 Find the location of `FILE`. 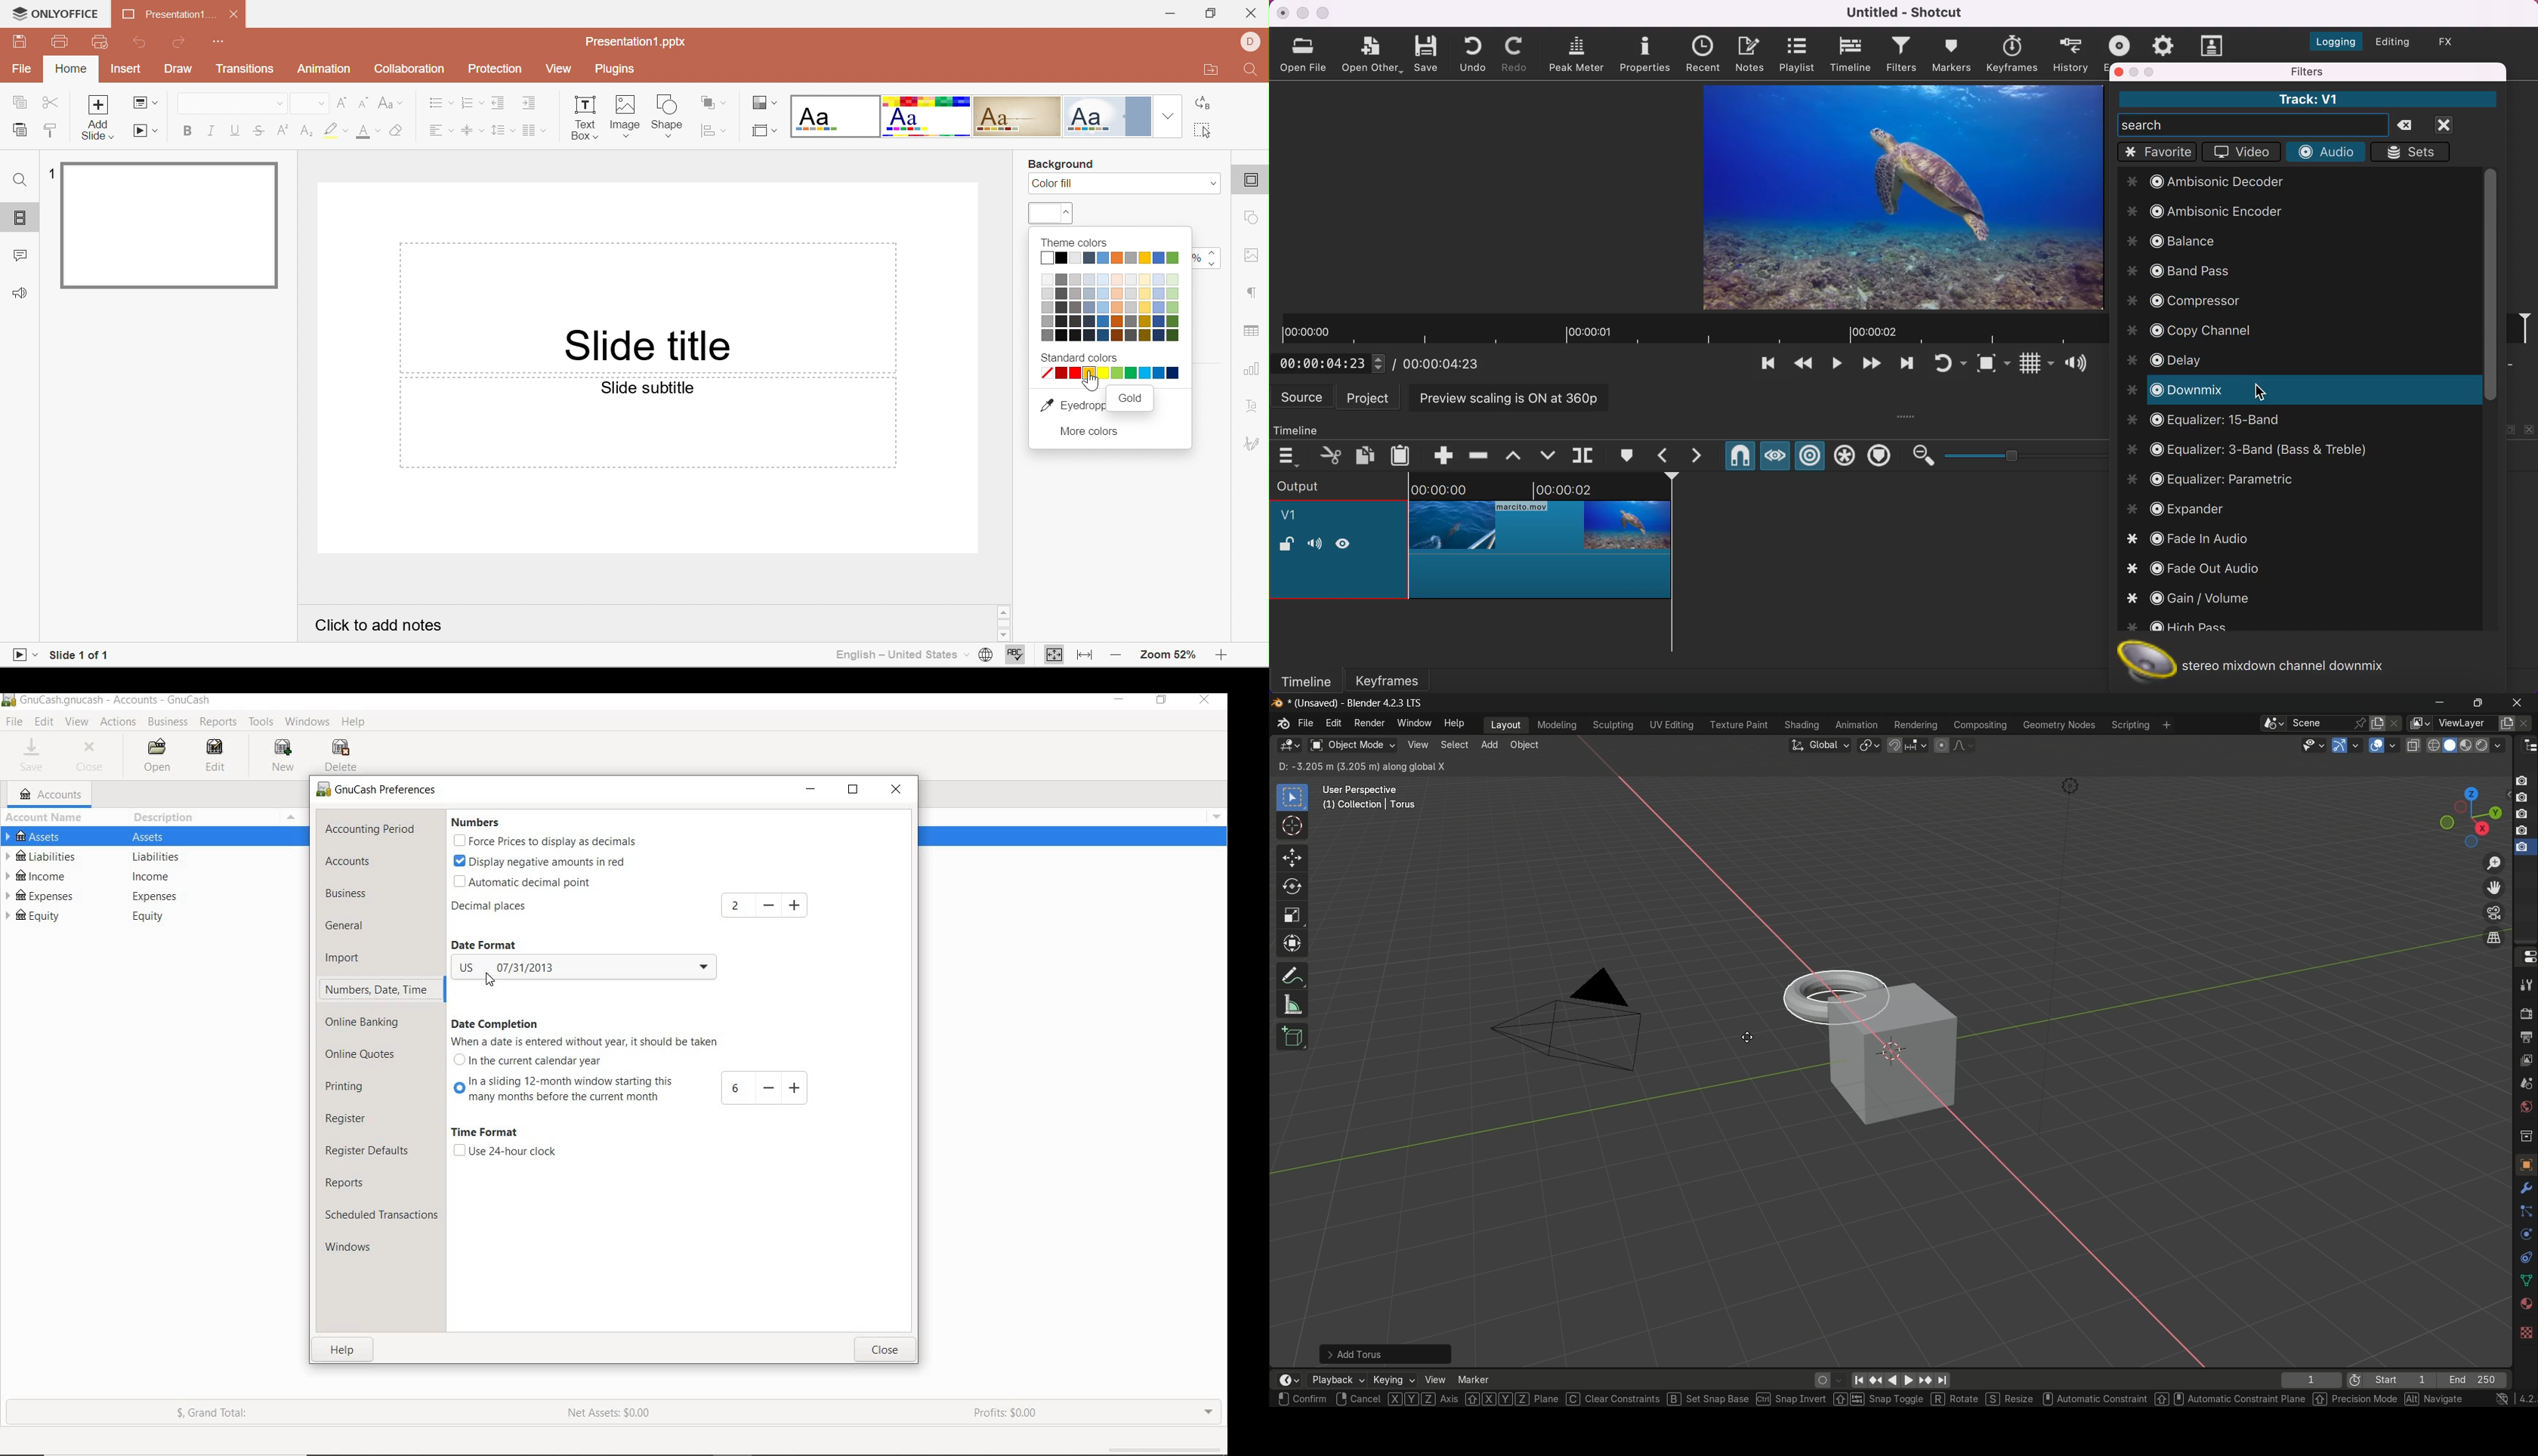

FILE is located at coordinates (15, 722).